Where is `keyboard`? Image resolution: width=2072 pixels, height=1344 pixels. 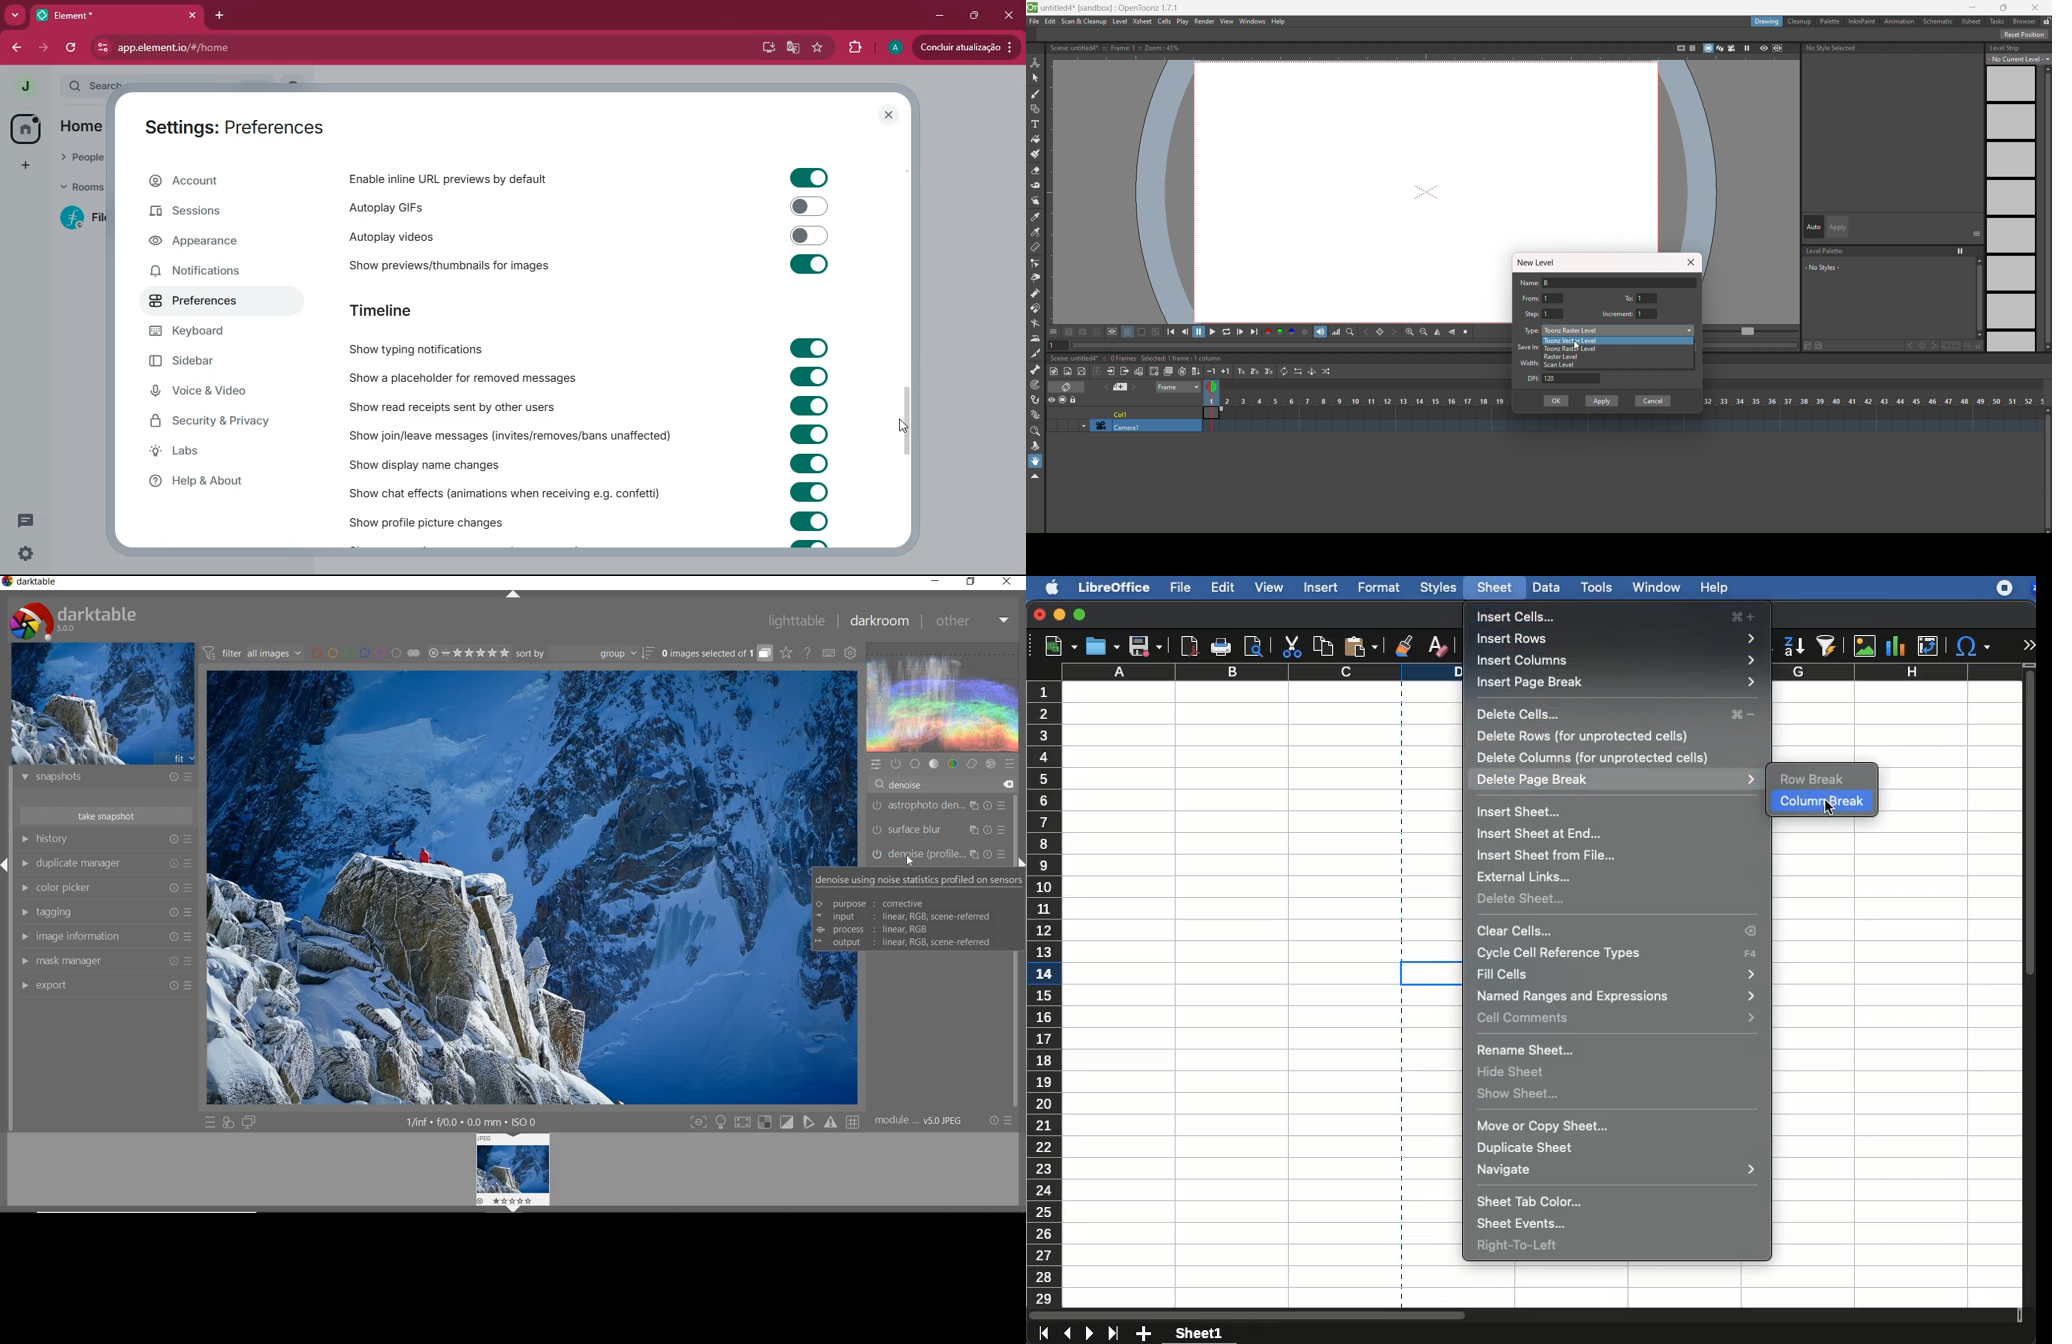
keyboard is located at coordinates (197, 333).